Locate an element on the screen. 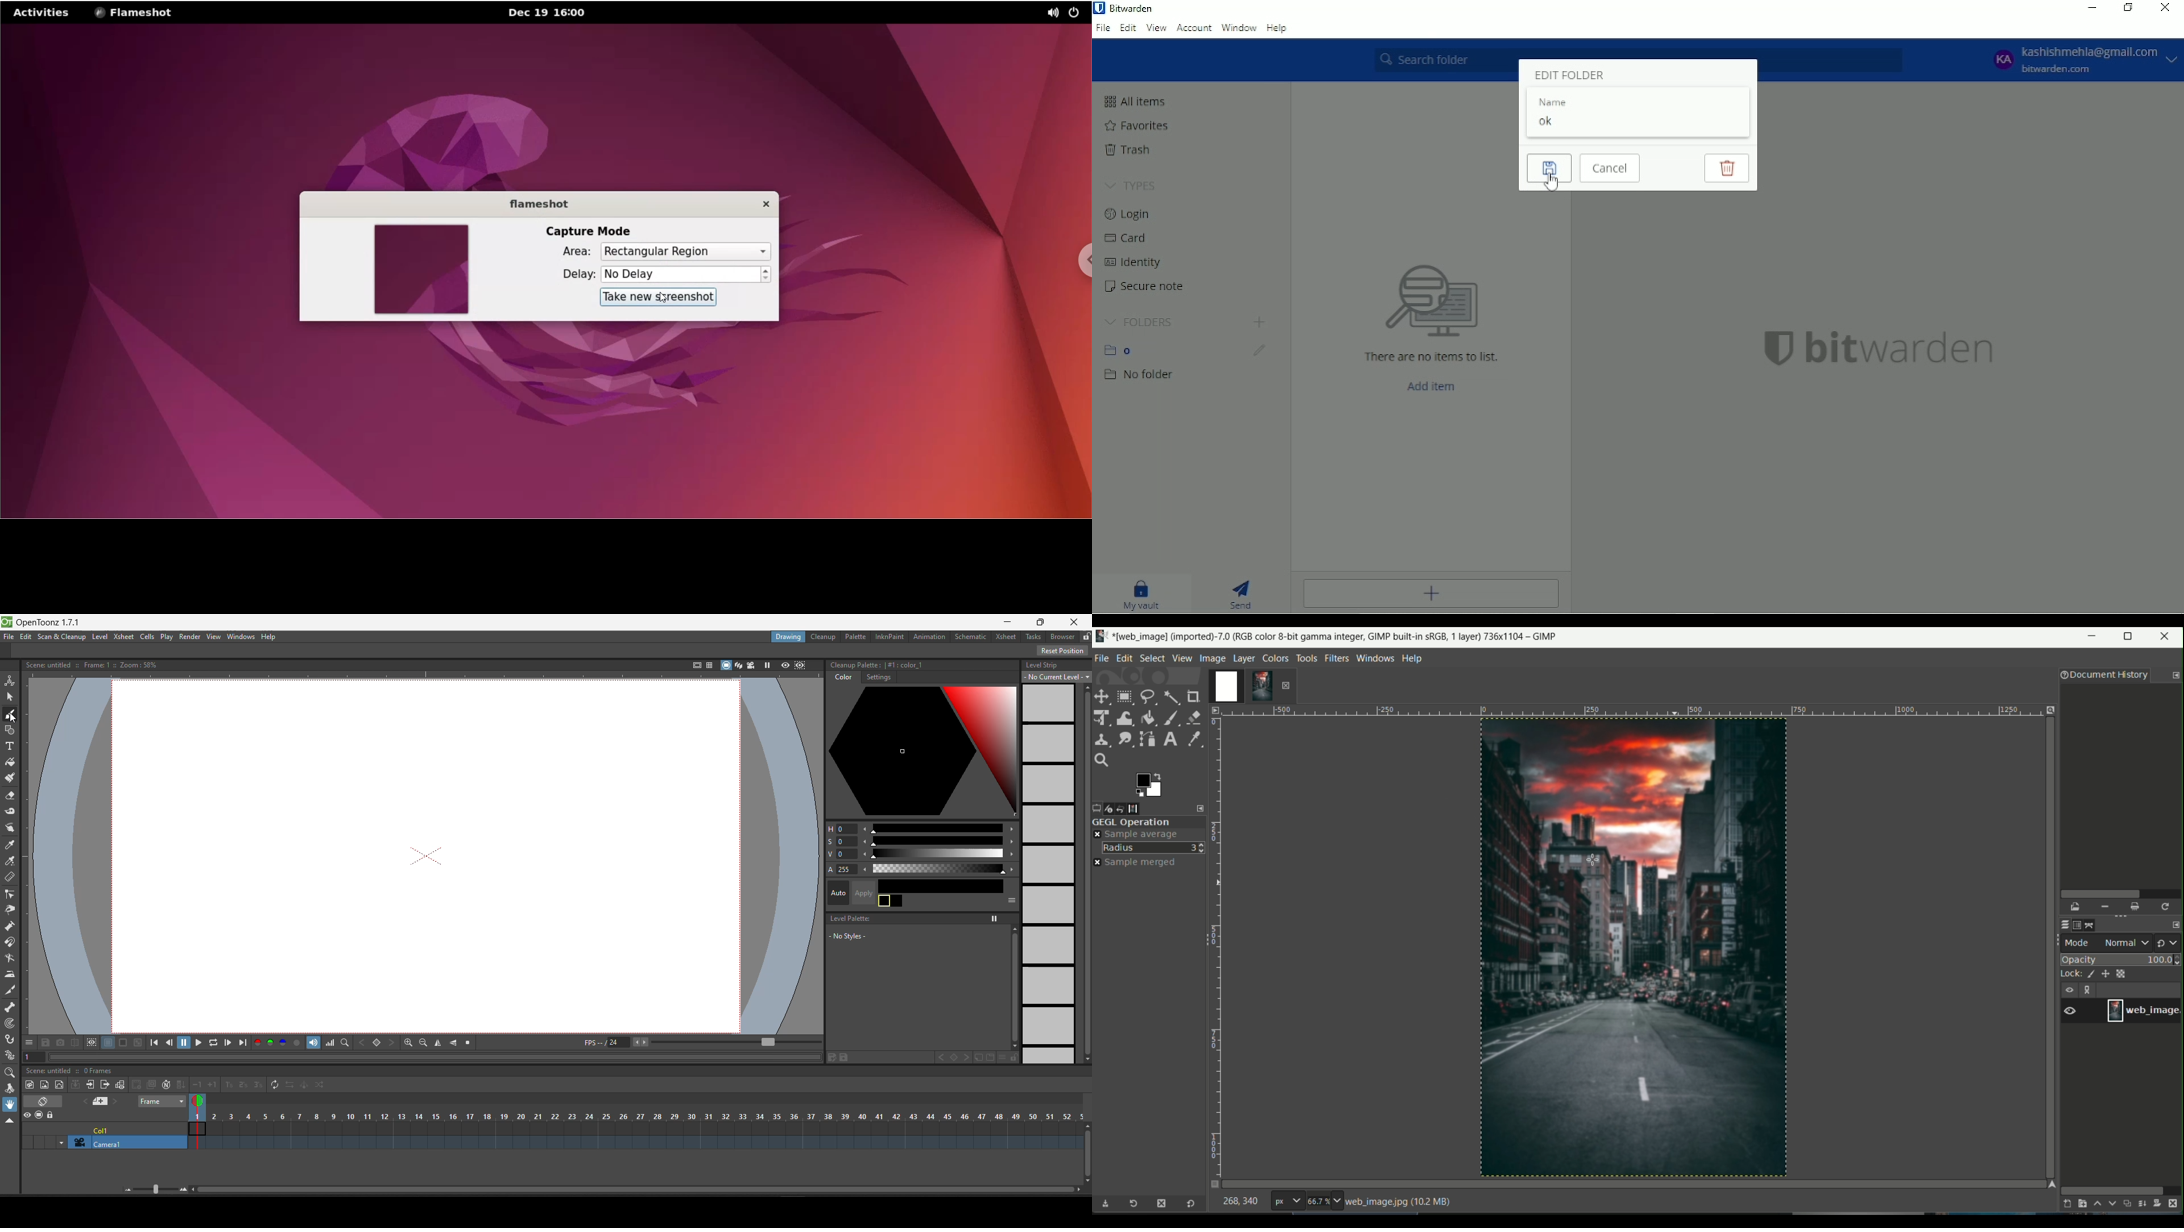  new vector level is located at coordinates (59, 1084).